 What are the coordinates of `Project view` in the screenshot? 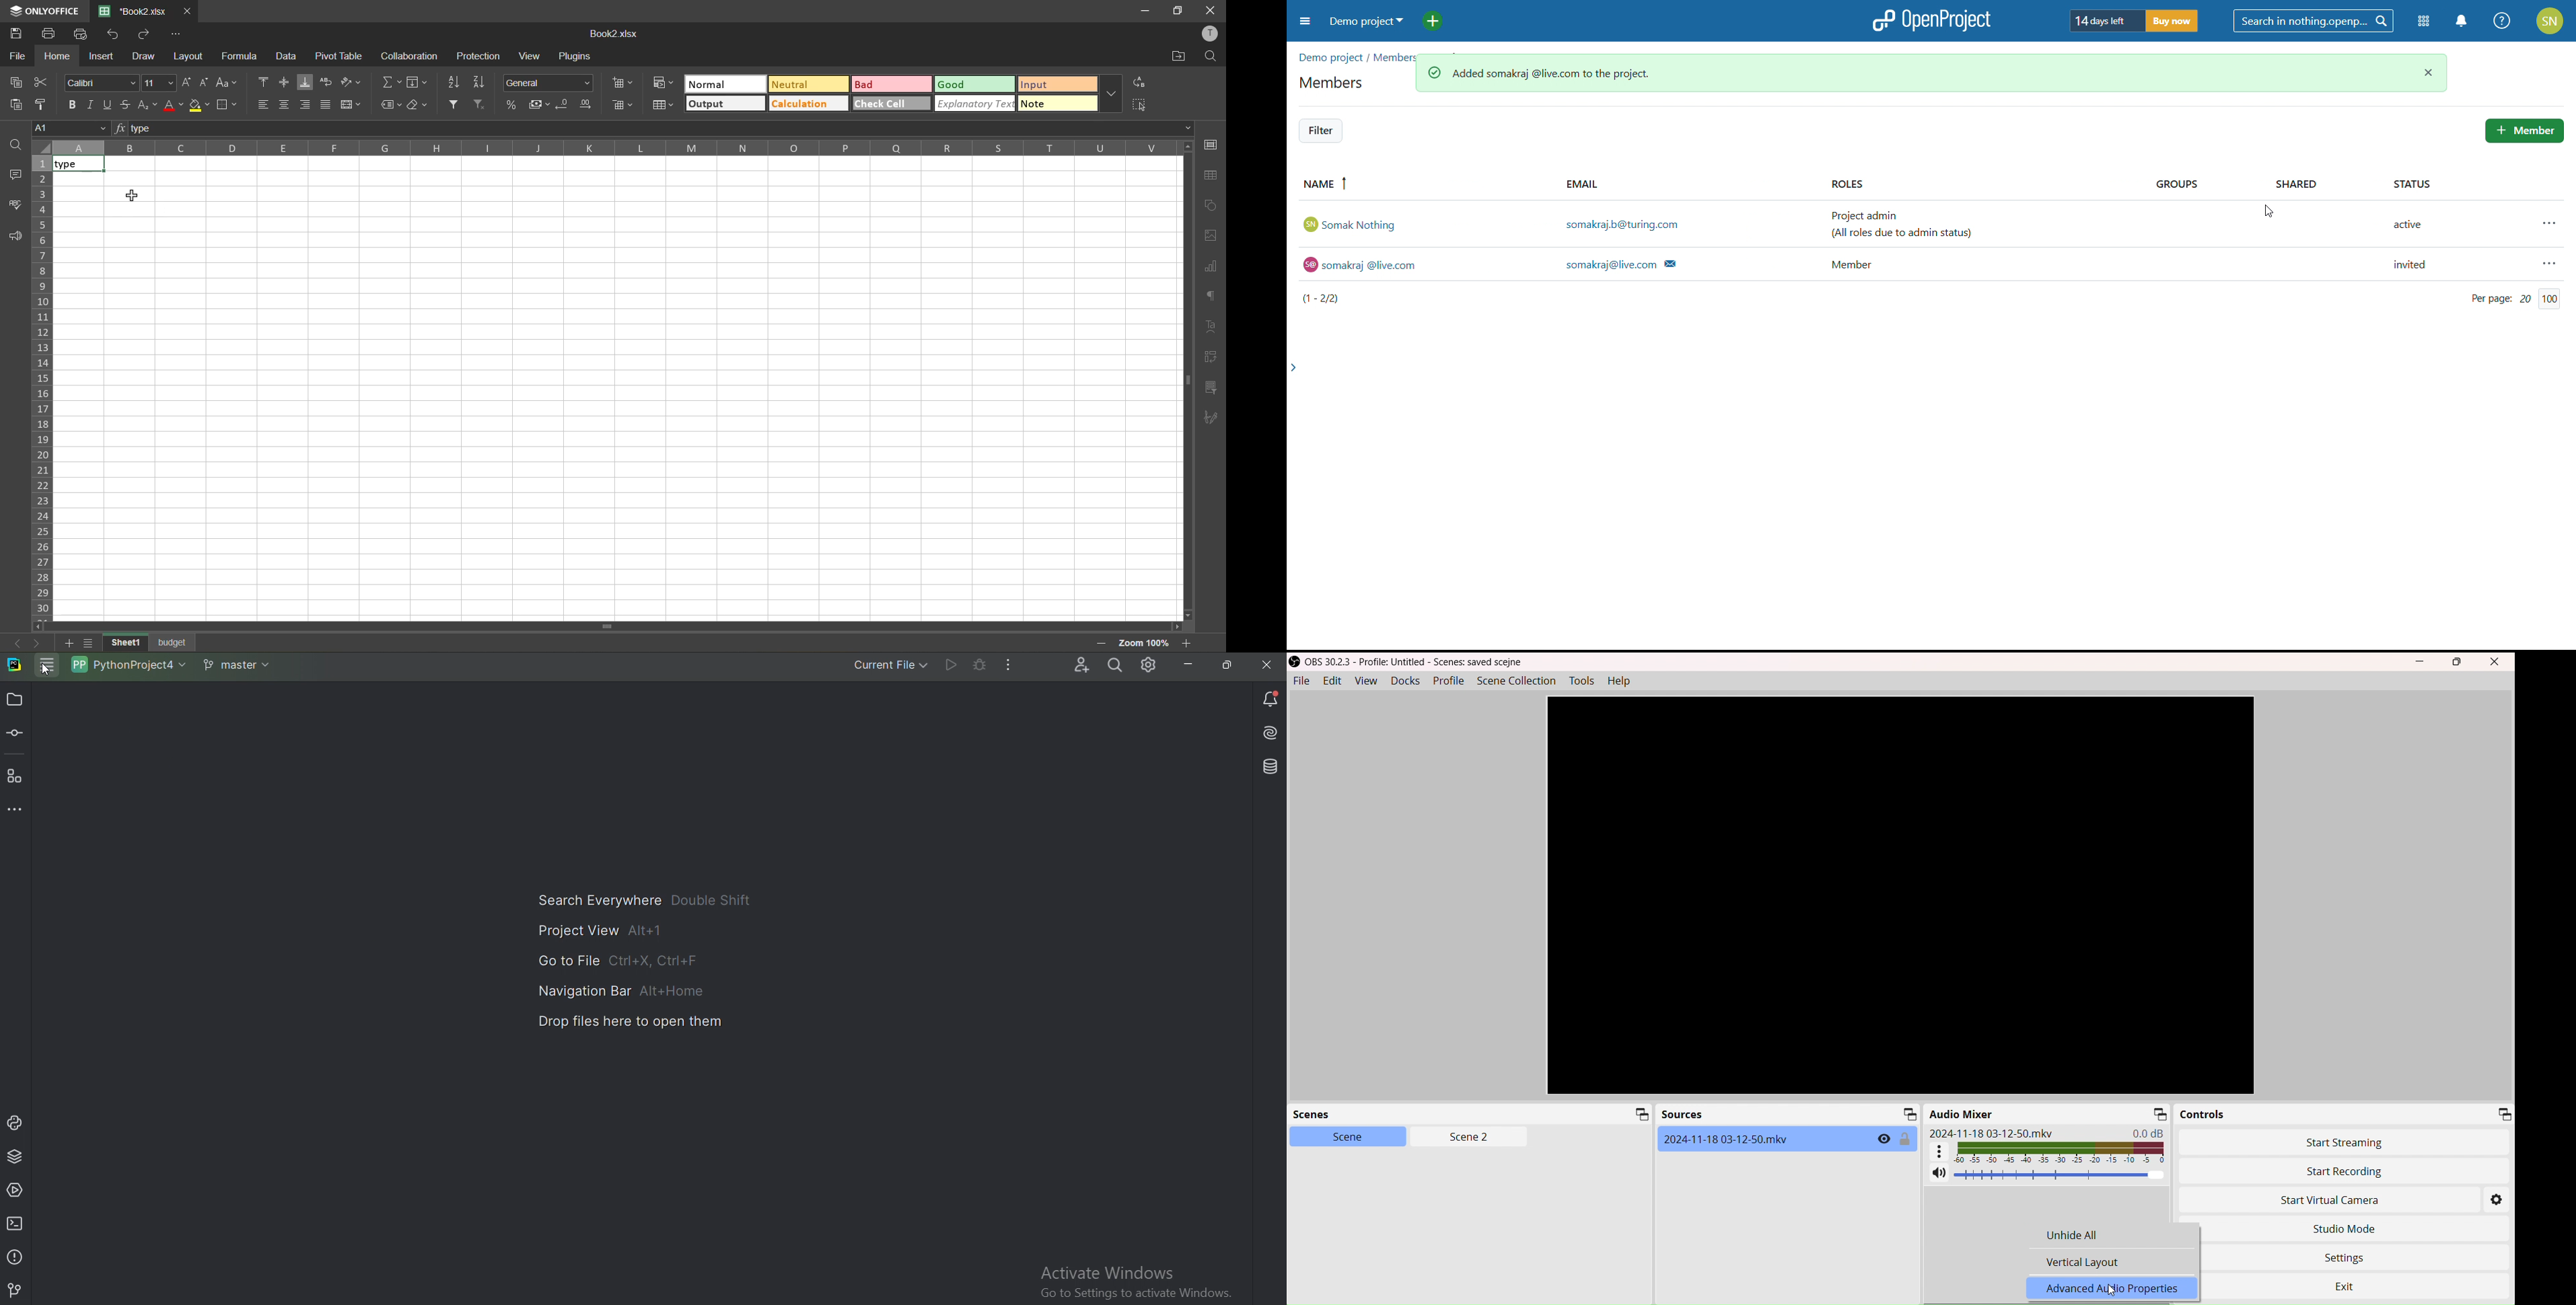 It's located at (588, 932).